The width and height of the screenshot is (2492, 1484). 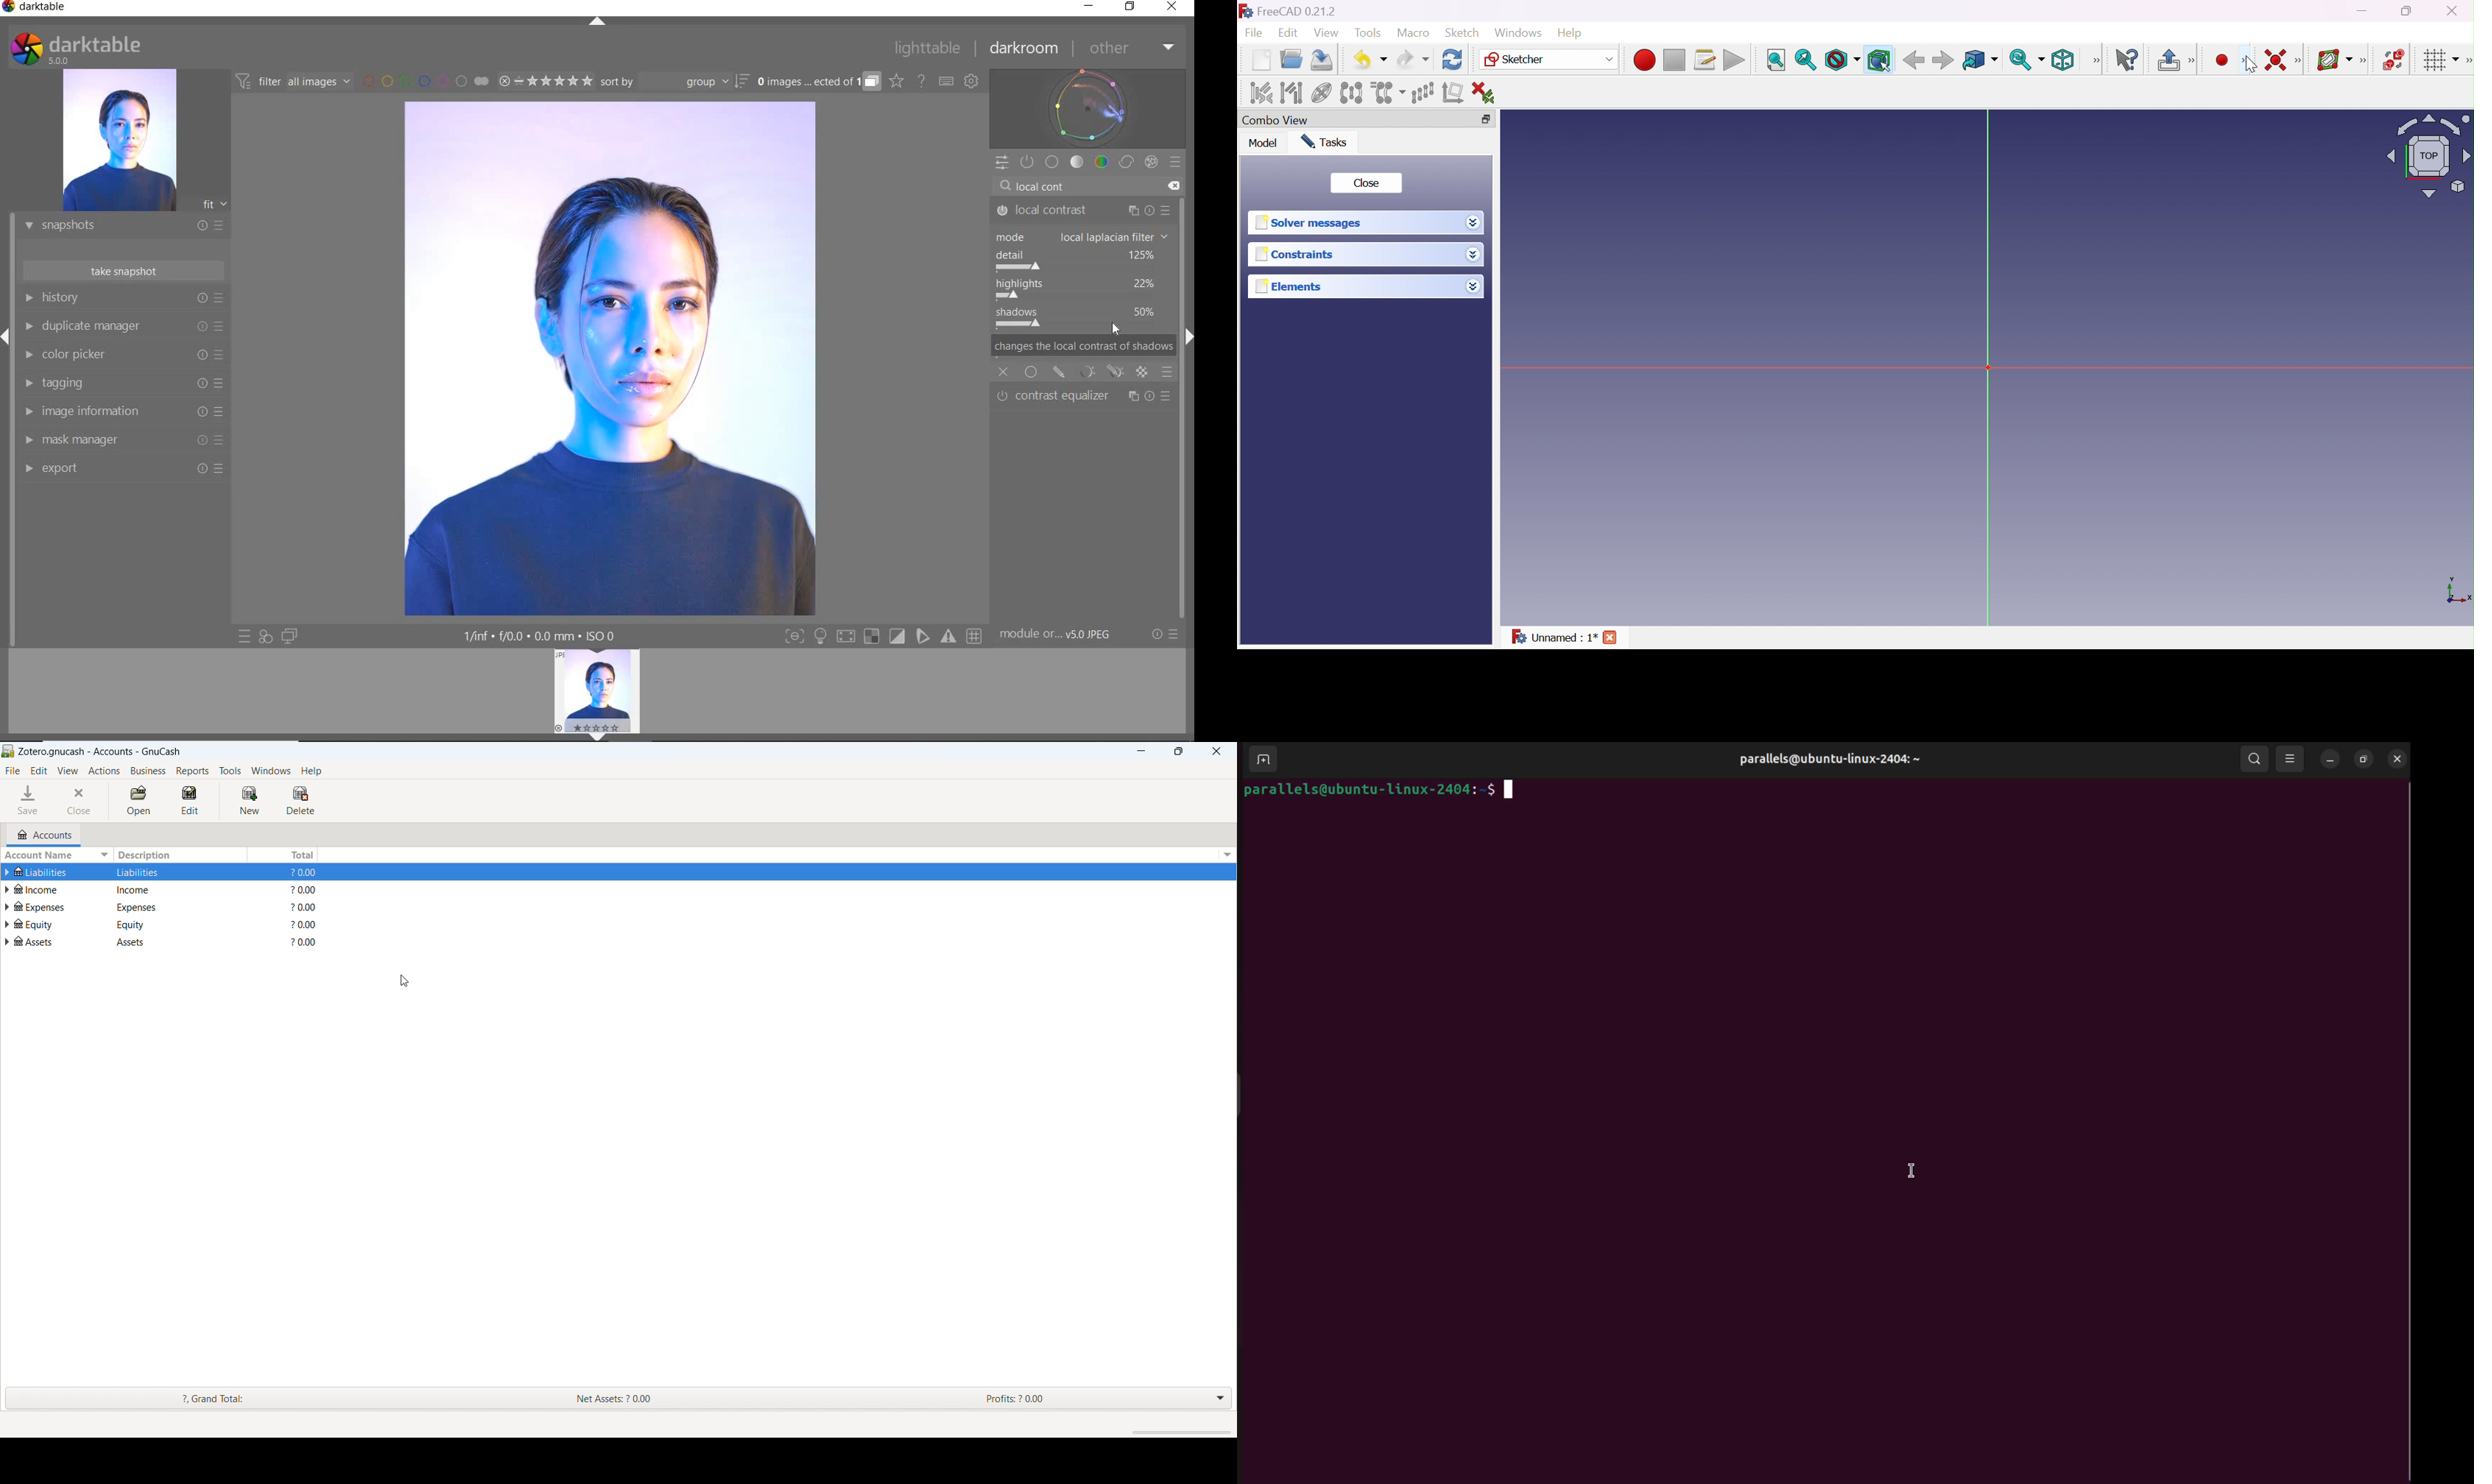 What do you see at coordinates (1118, 373) in the screenshot?
I see `MASK OPTION` at bounding box center [1118, 373].